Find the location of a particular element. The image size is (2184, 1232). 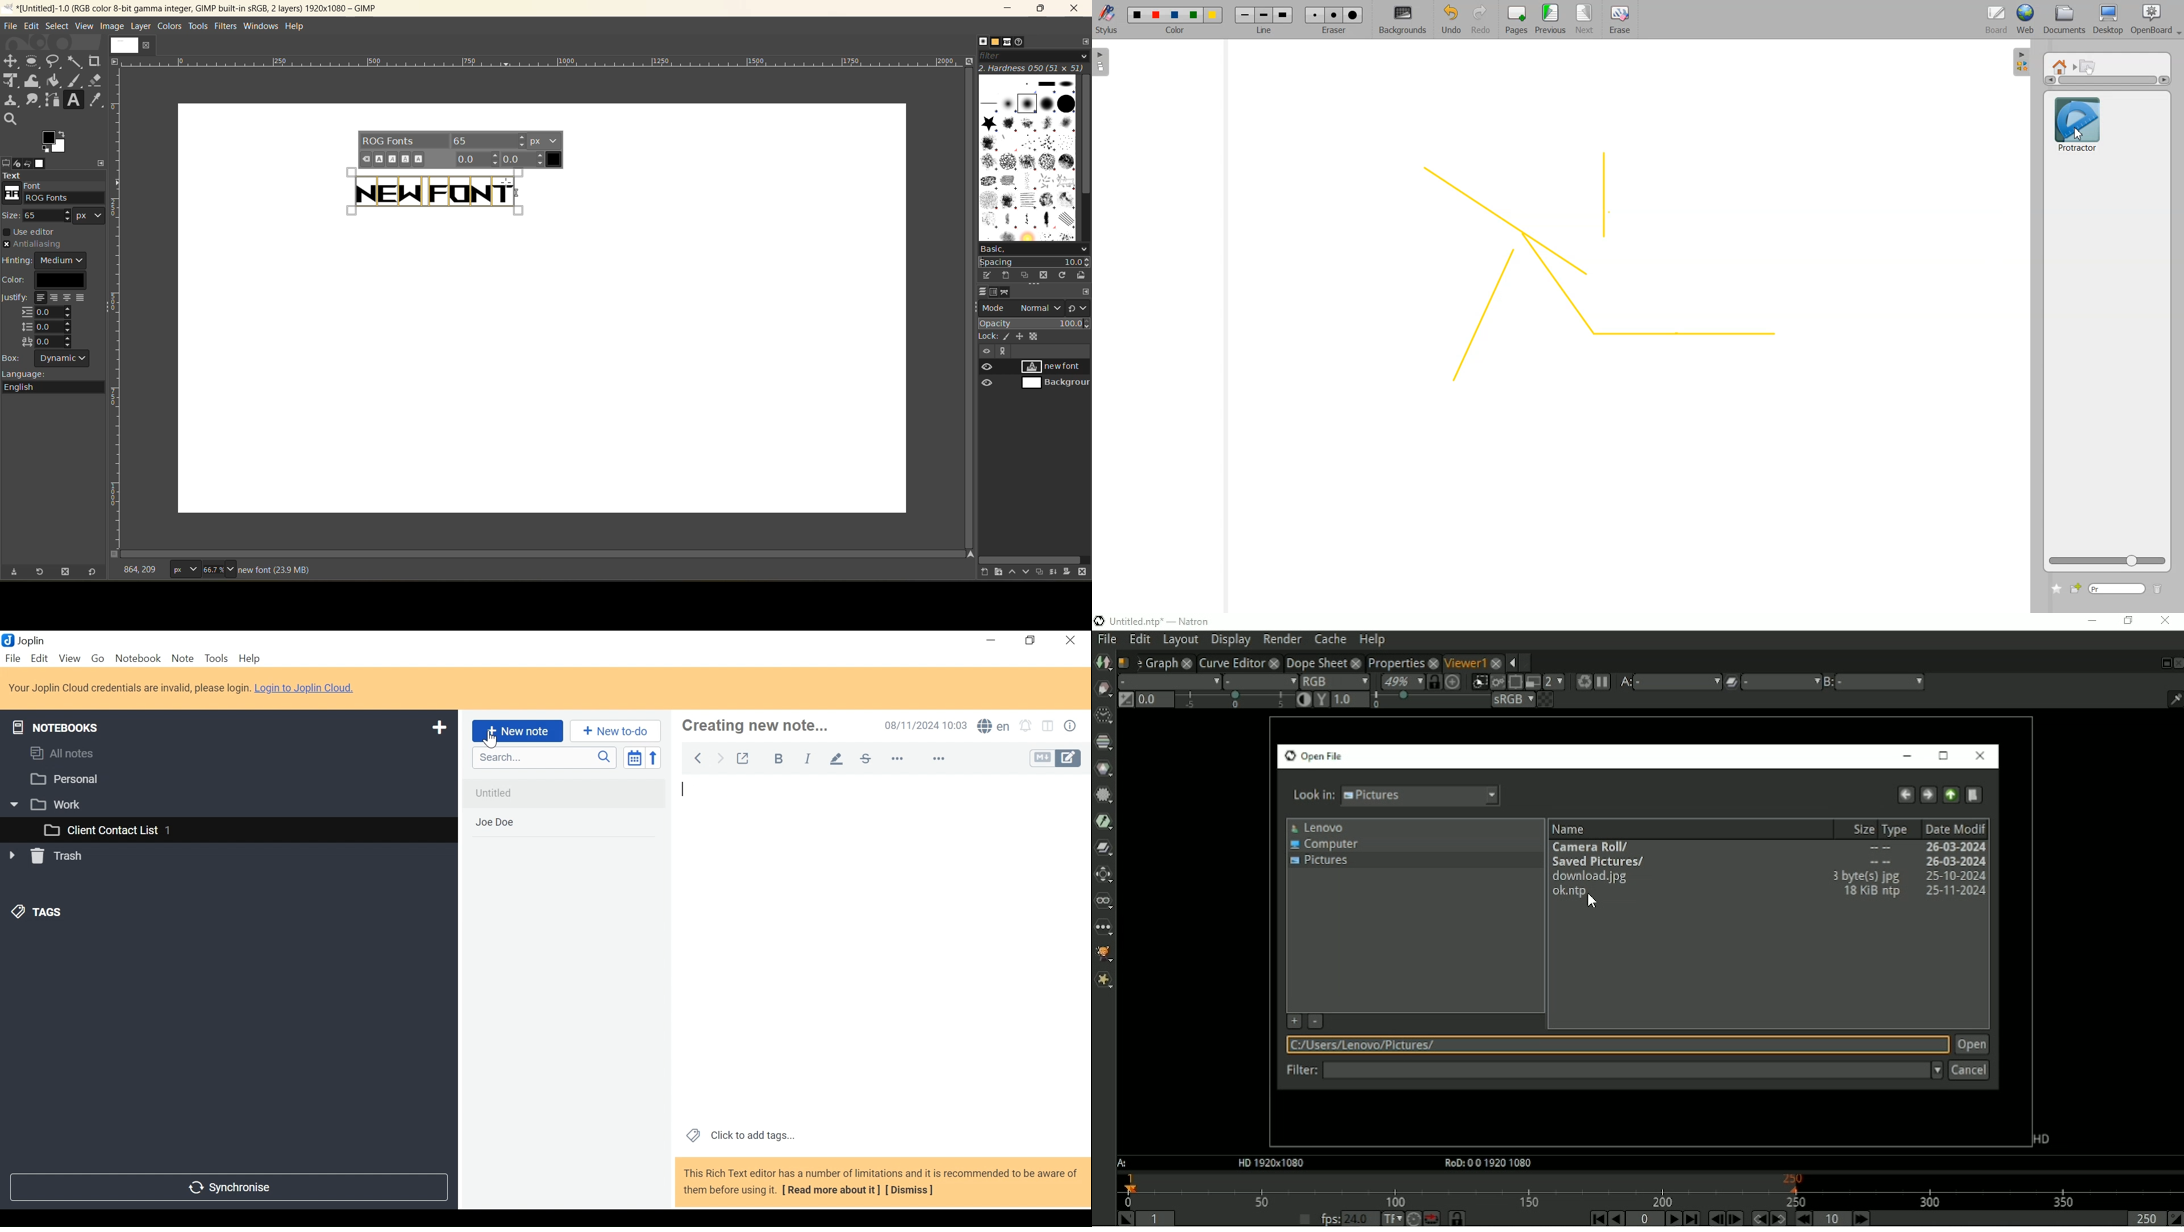

Untitled is located at coordinates (563, 793).